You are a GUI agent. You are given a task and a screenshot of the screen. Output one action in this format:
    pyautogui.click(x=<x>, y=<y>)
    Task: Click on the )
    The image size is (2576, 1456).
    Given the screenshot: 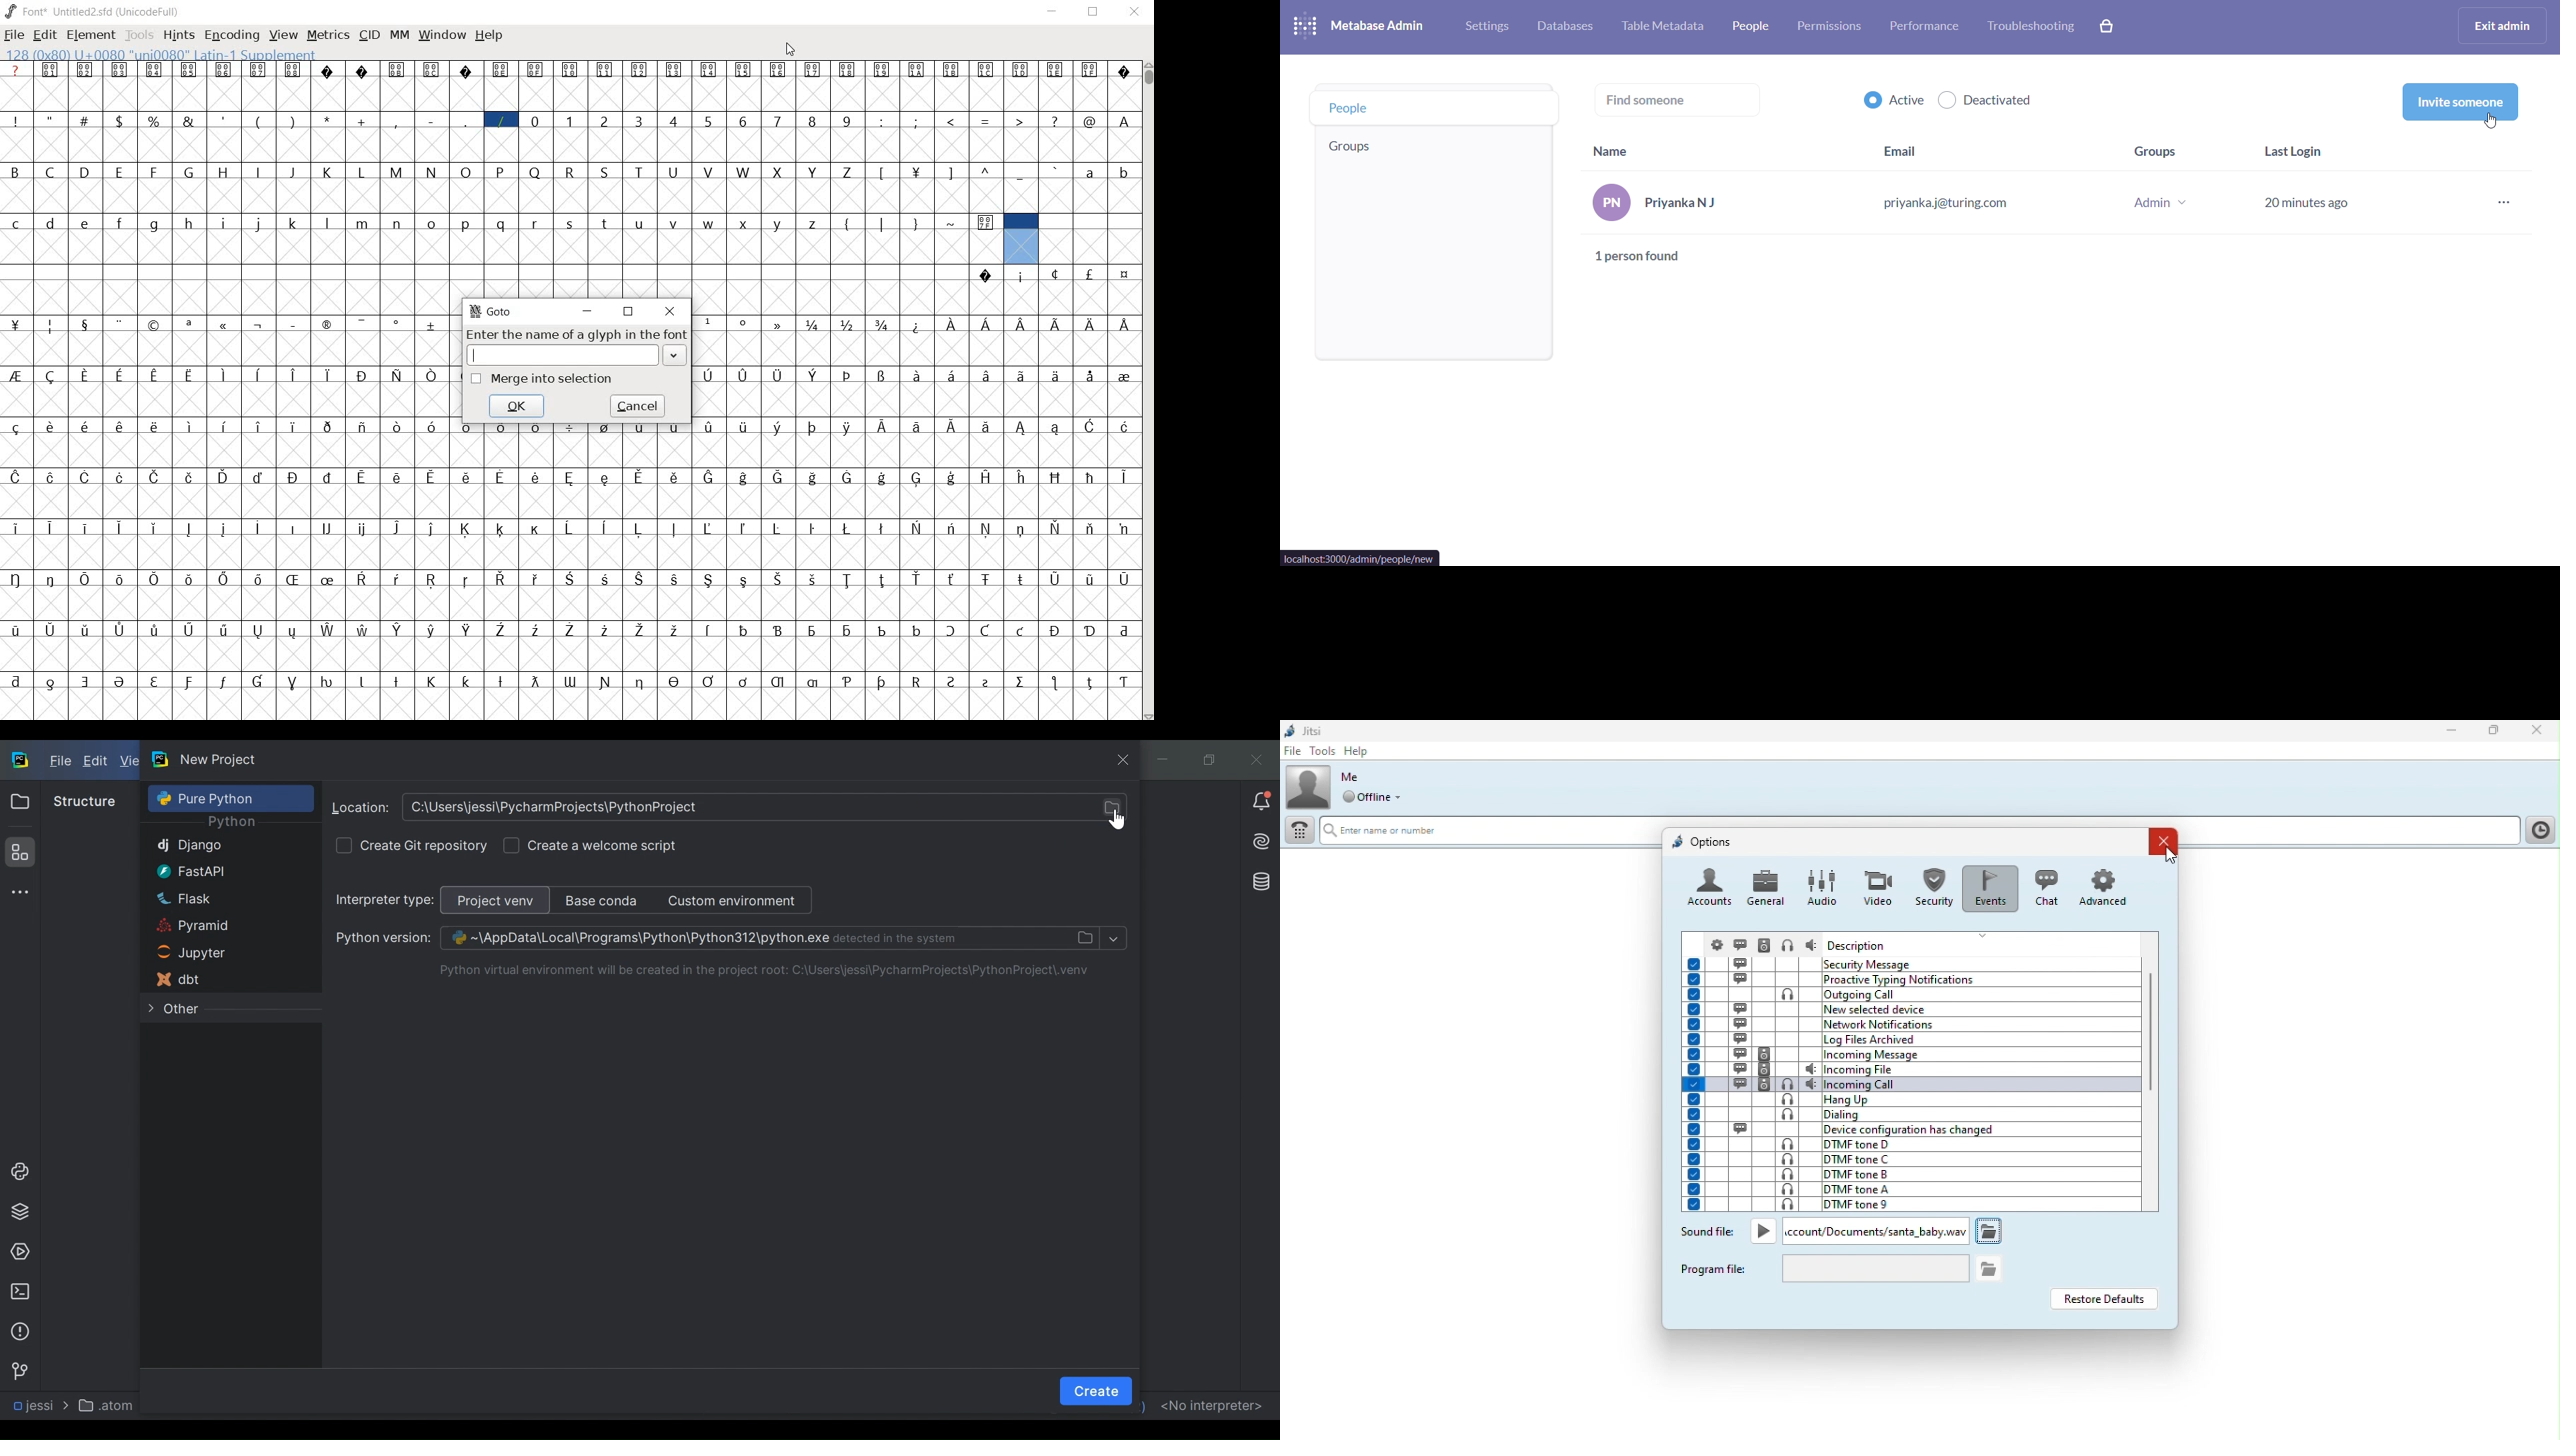 What is the action you would take?
    pyautogui.click(x=295, y=121)
    